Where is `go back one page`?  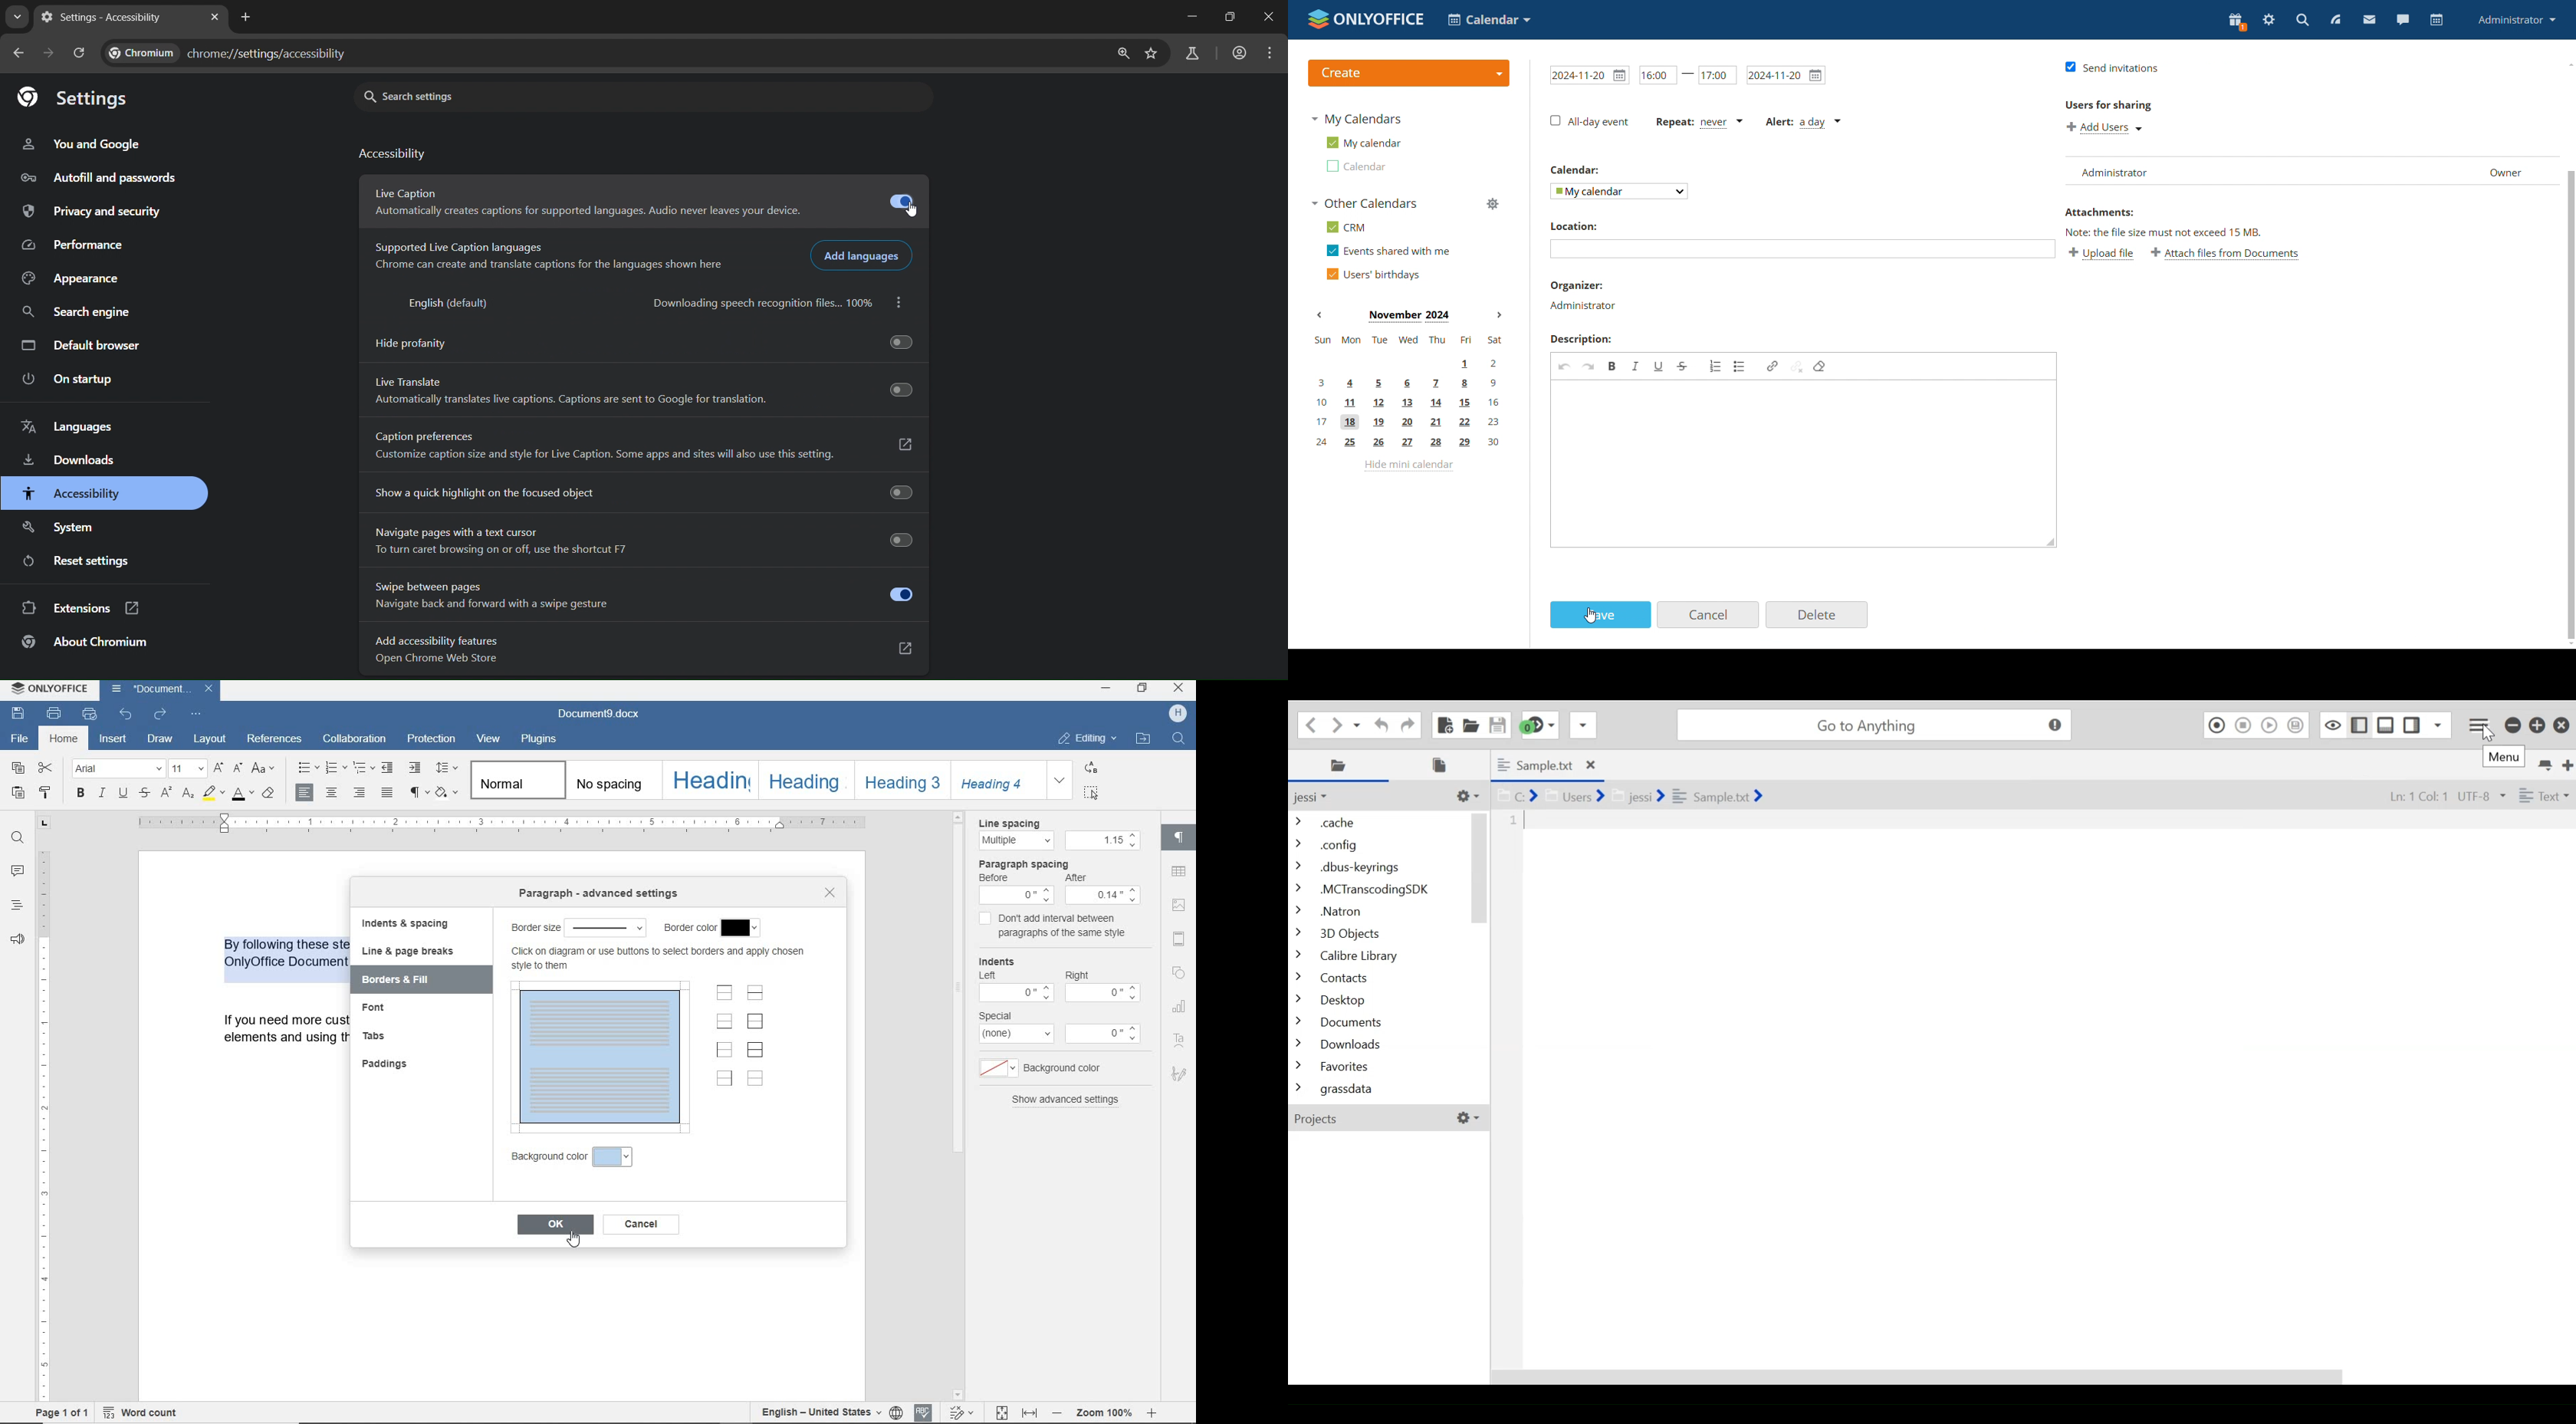 go back one page is located at coordinates (19, 54).